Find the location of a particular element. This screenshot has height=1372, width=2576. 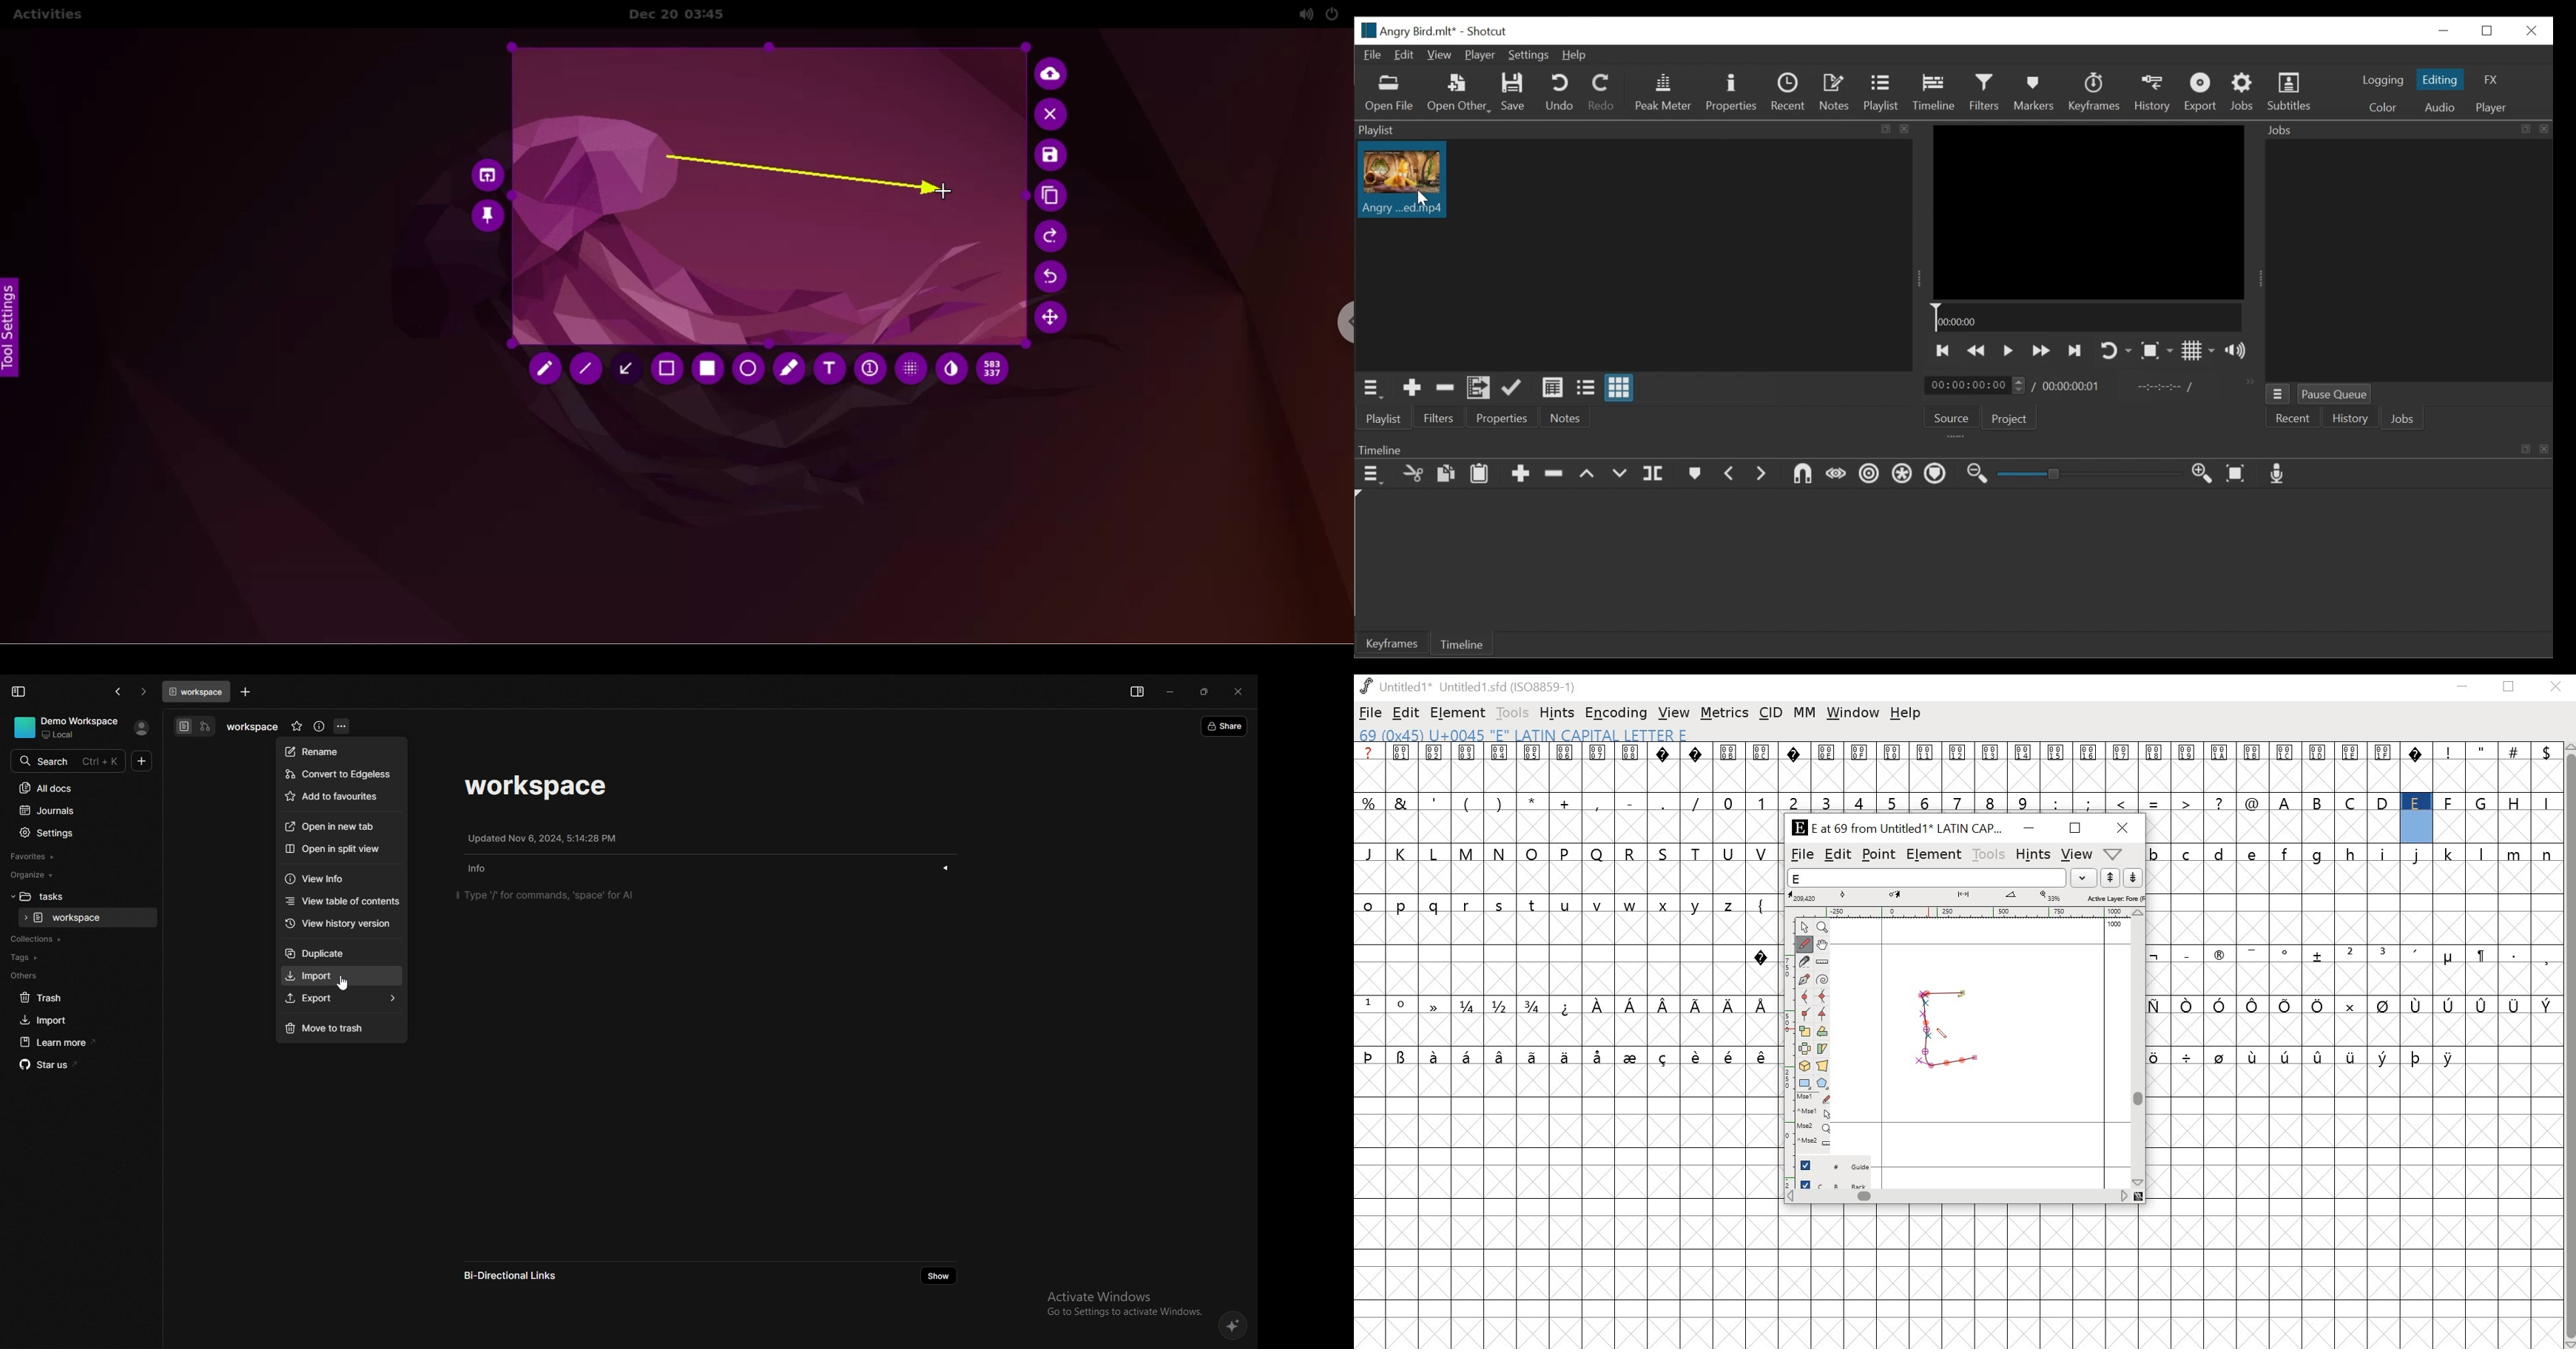

logging is located at coordinates (2383, 81).